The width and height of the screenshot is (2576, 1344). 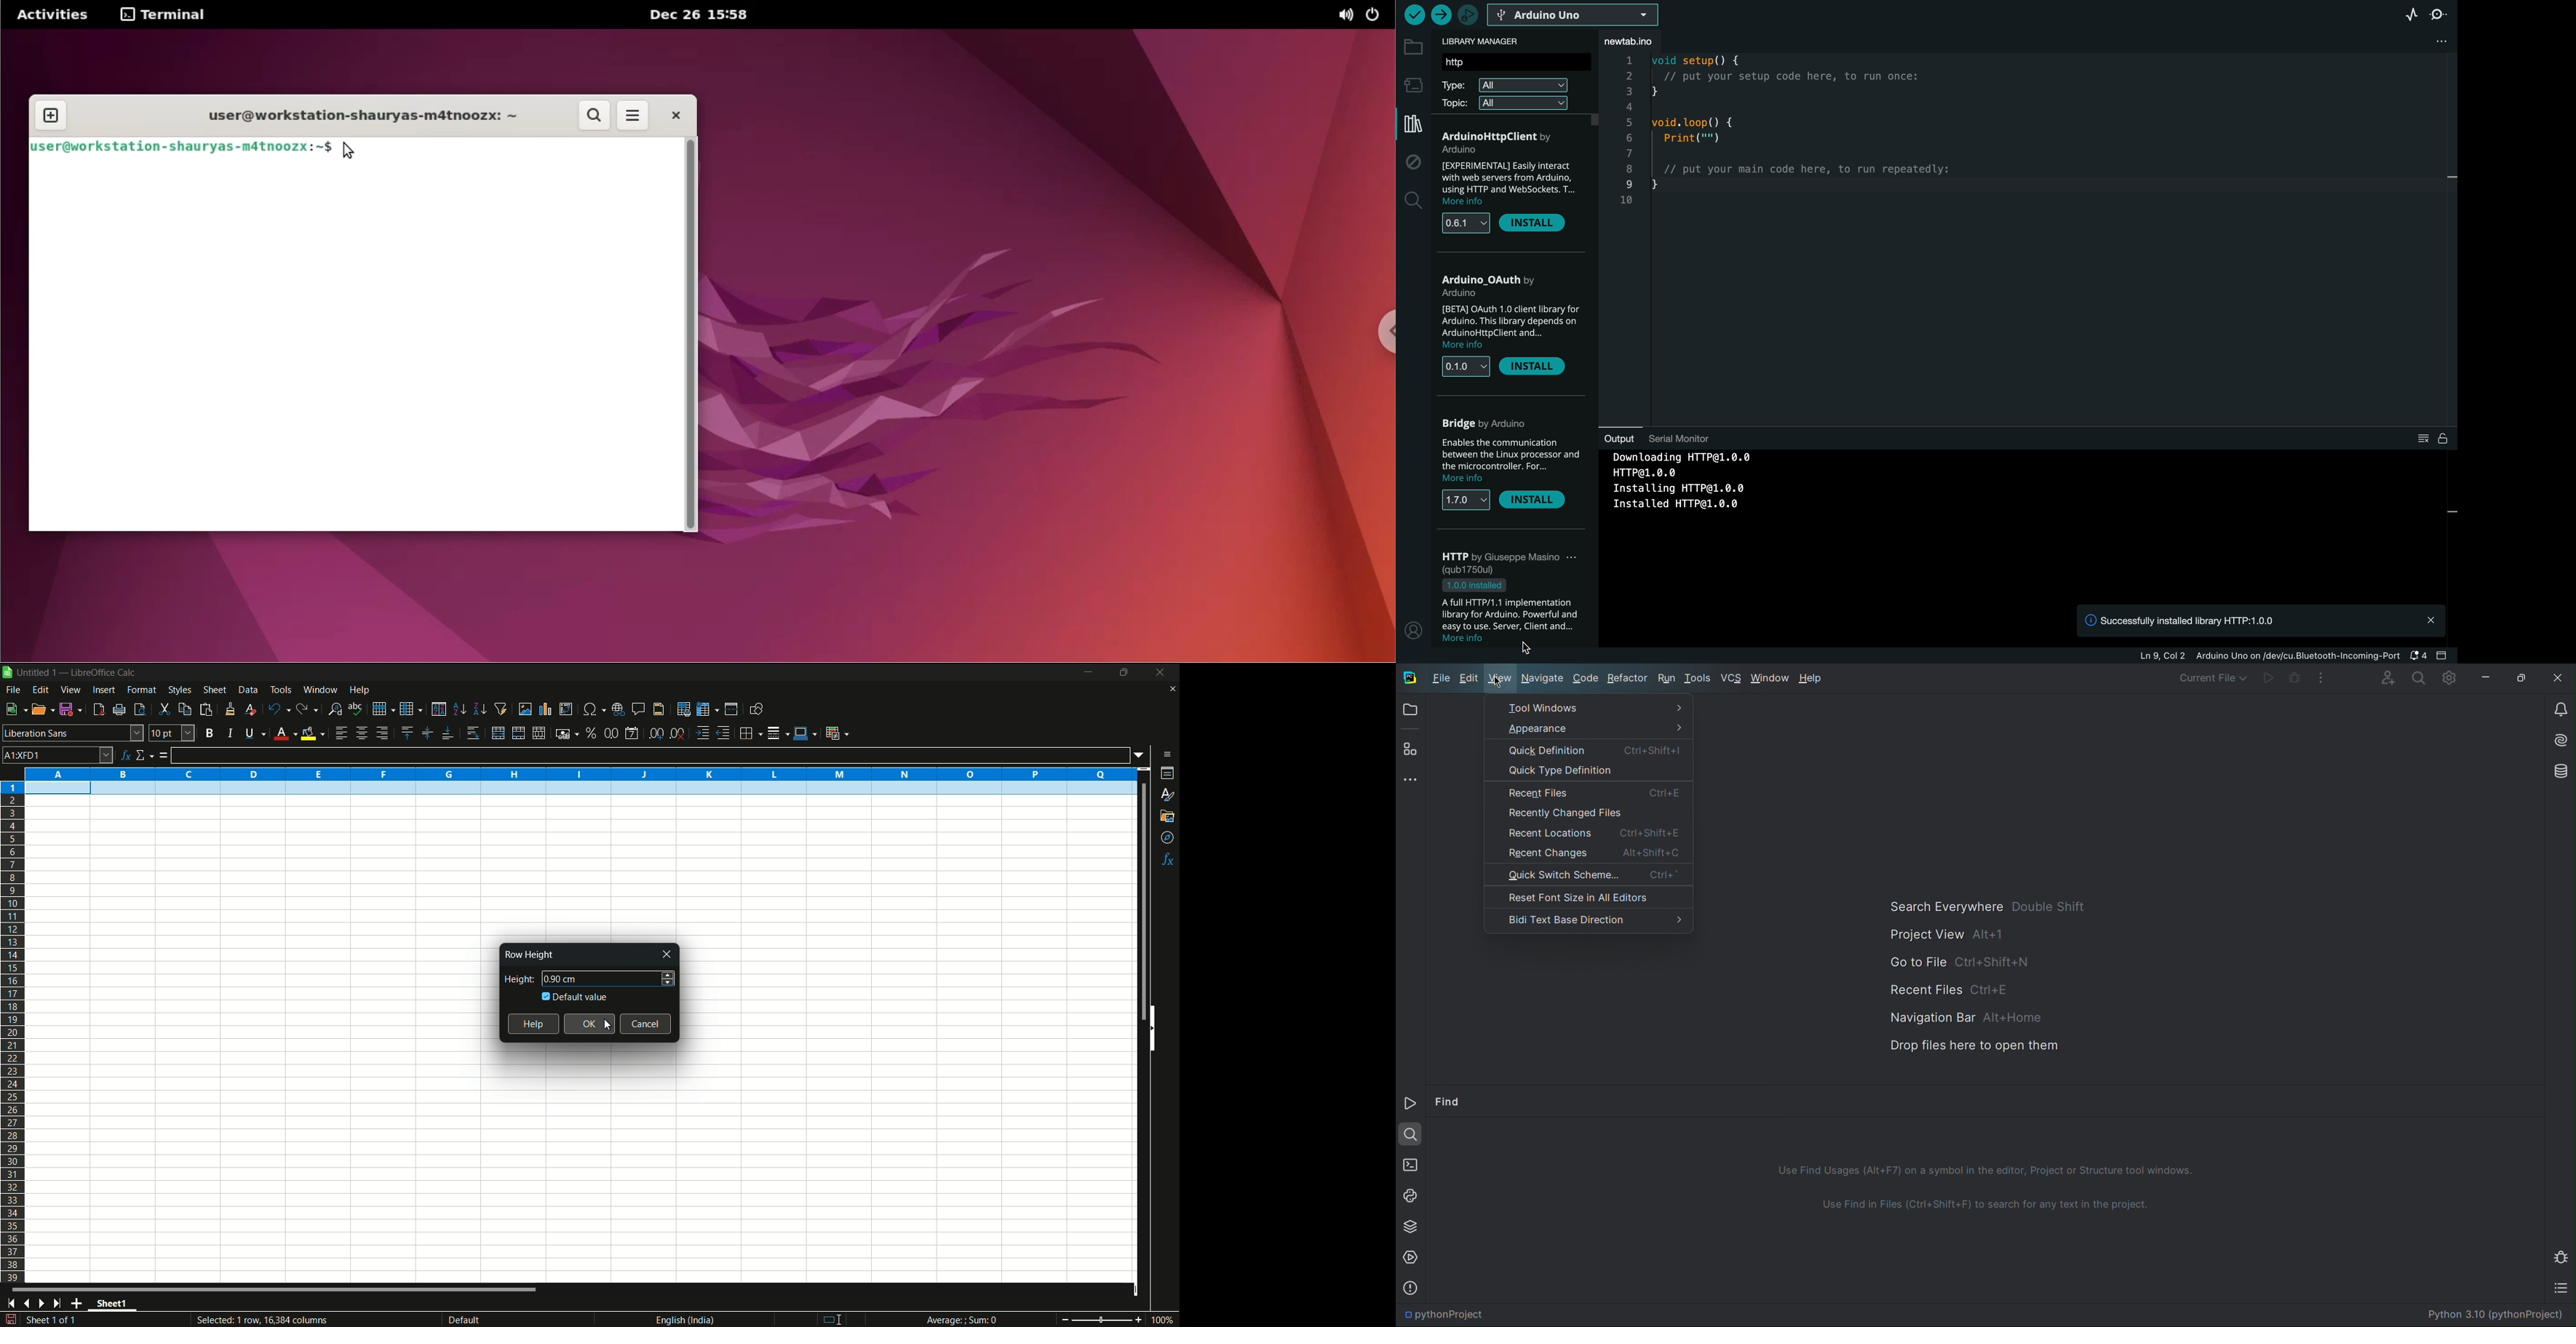 What do you see at coordinates (53, 108) in the screenshot?
I see `new terminal tab` at bounding box center [53, 108].